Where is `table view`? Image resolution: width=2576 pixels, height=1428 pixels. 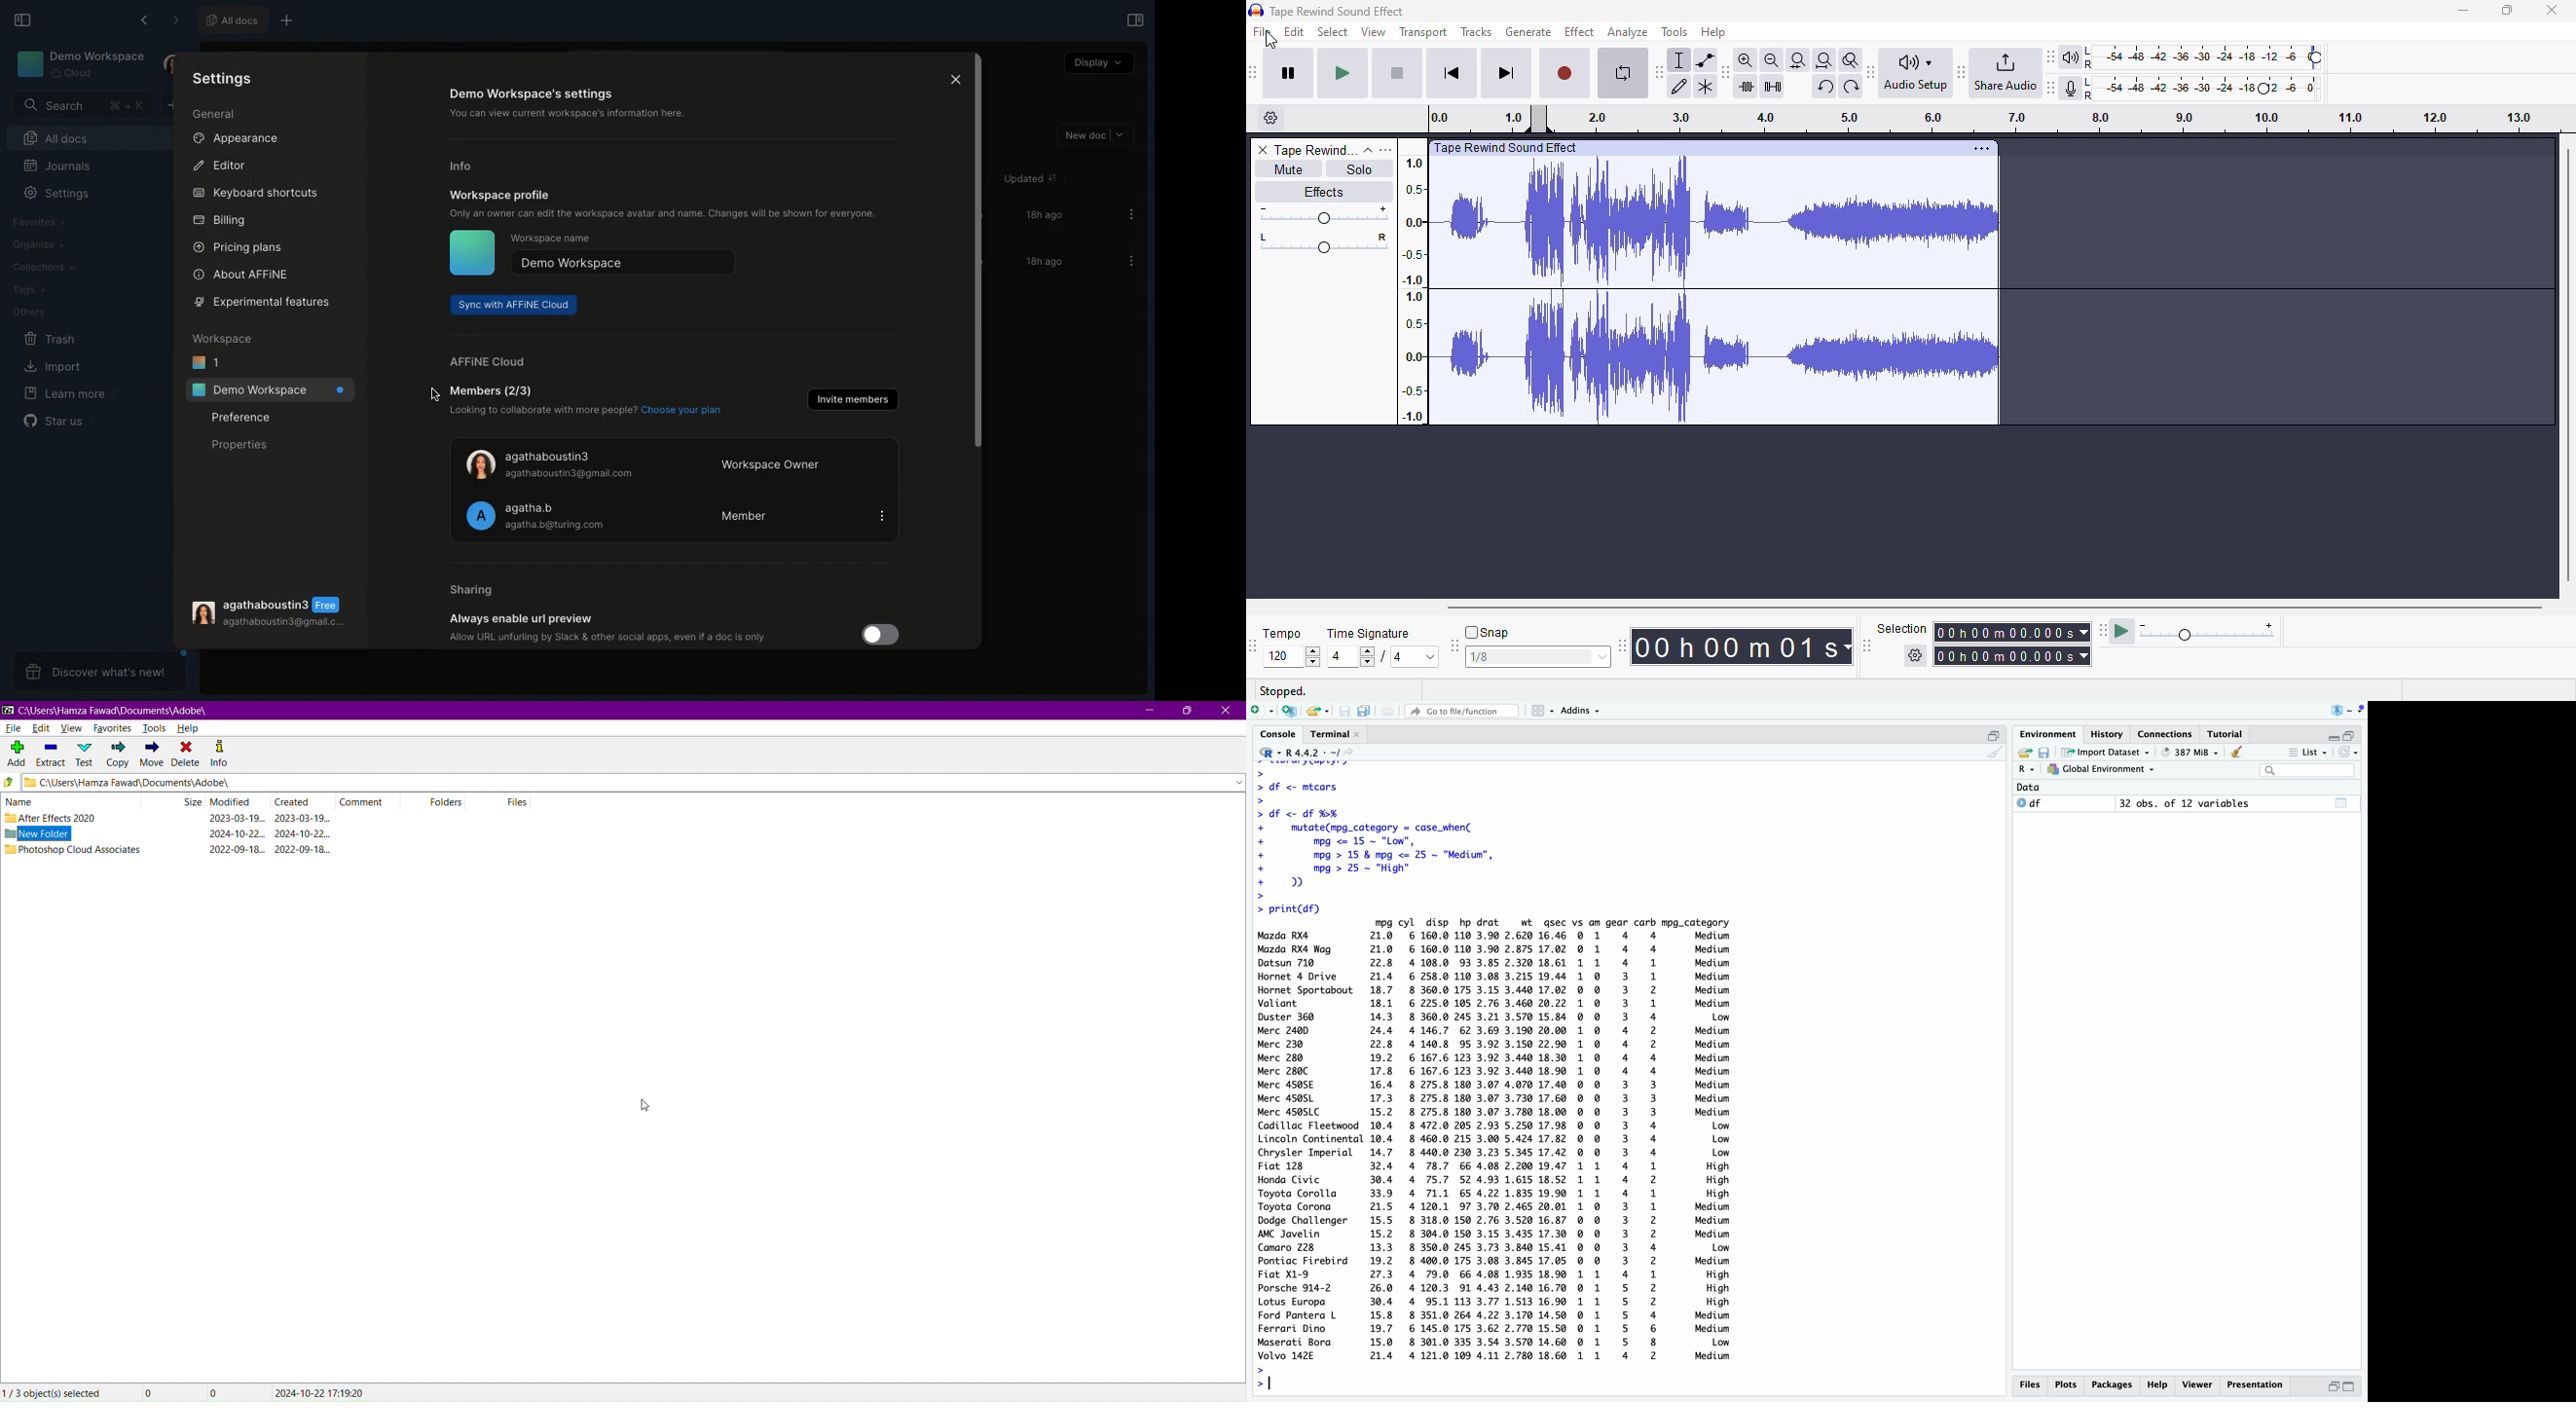
table view is located at coordinates (2340, 803).